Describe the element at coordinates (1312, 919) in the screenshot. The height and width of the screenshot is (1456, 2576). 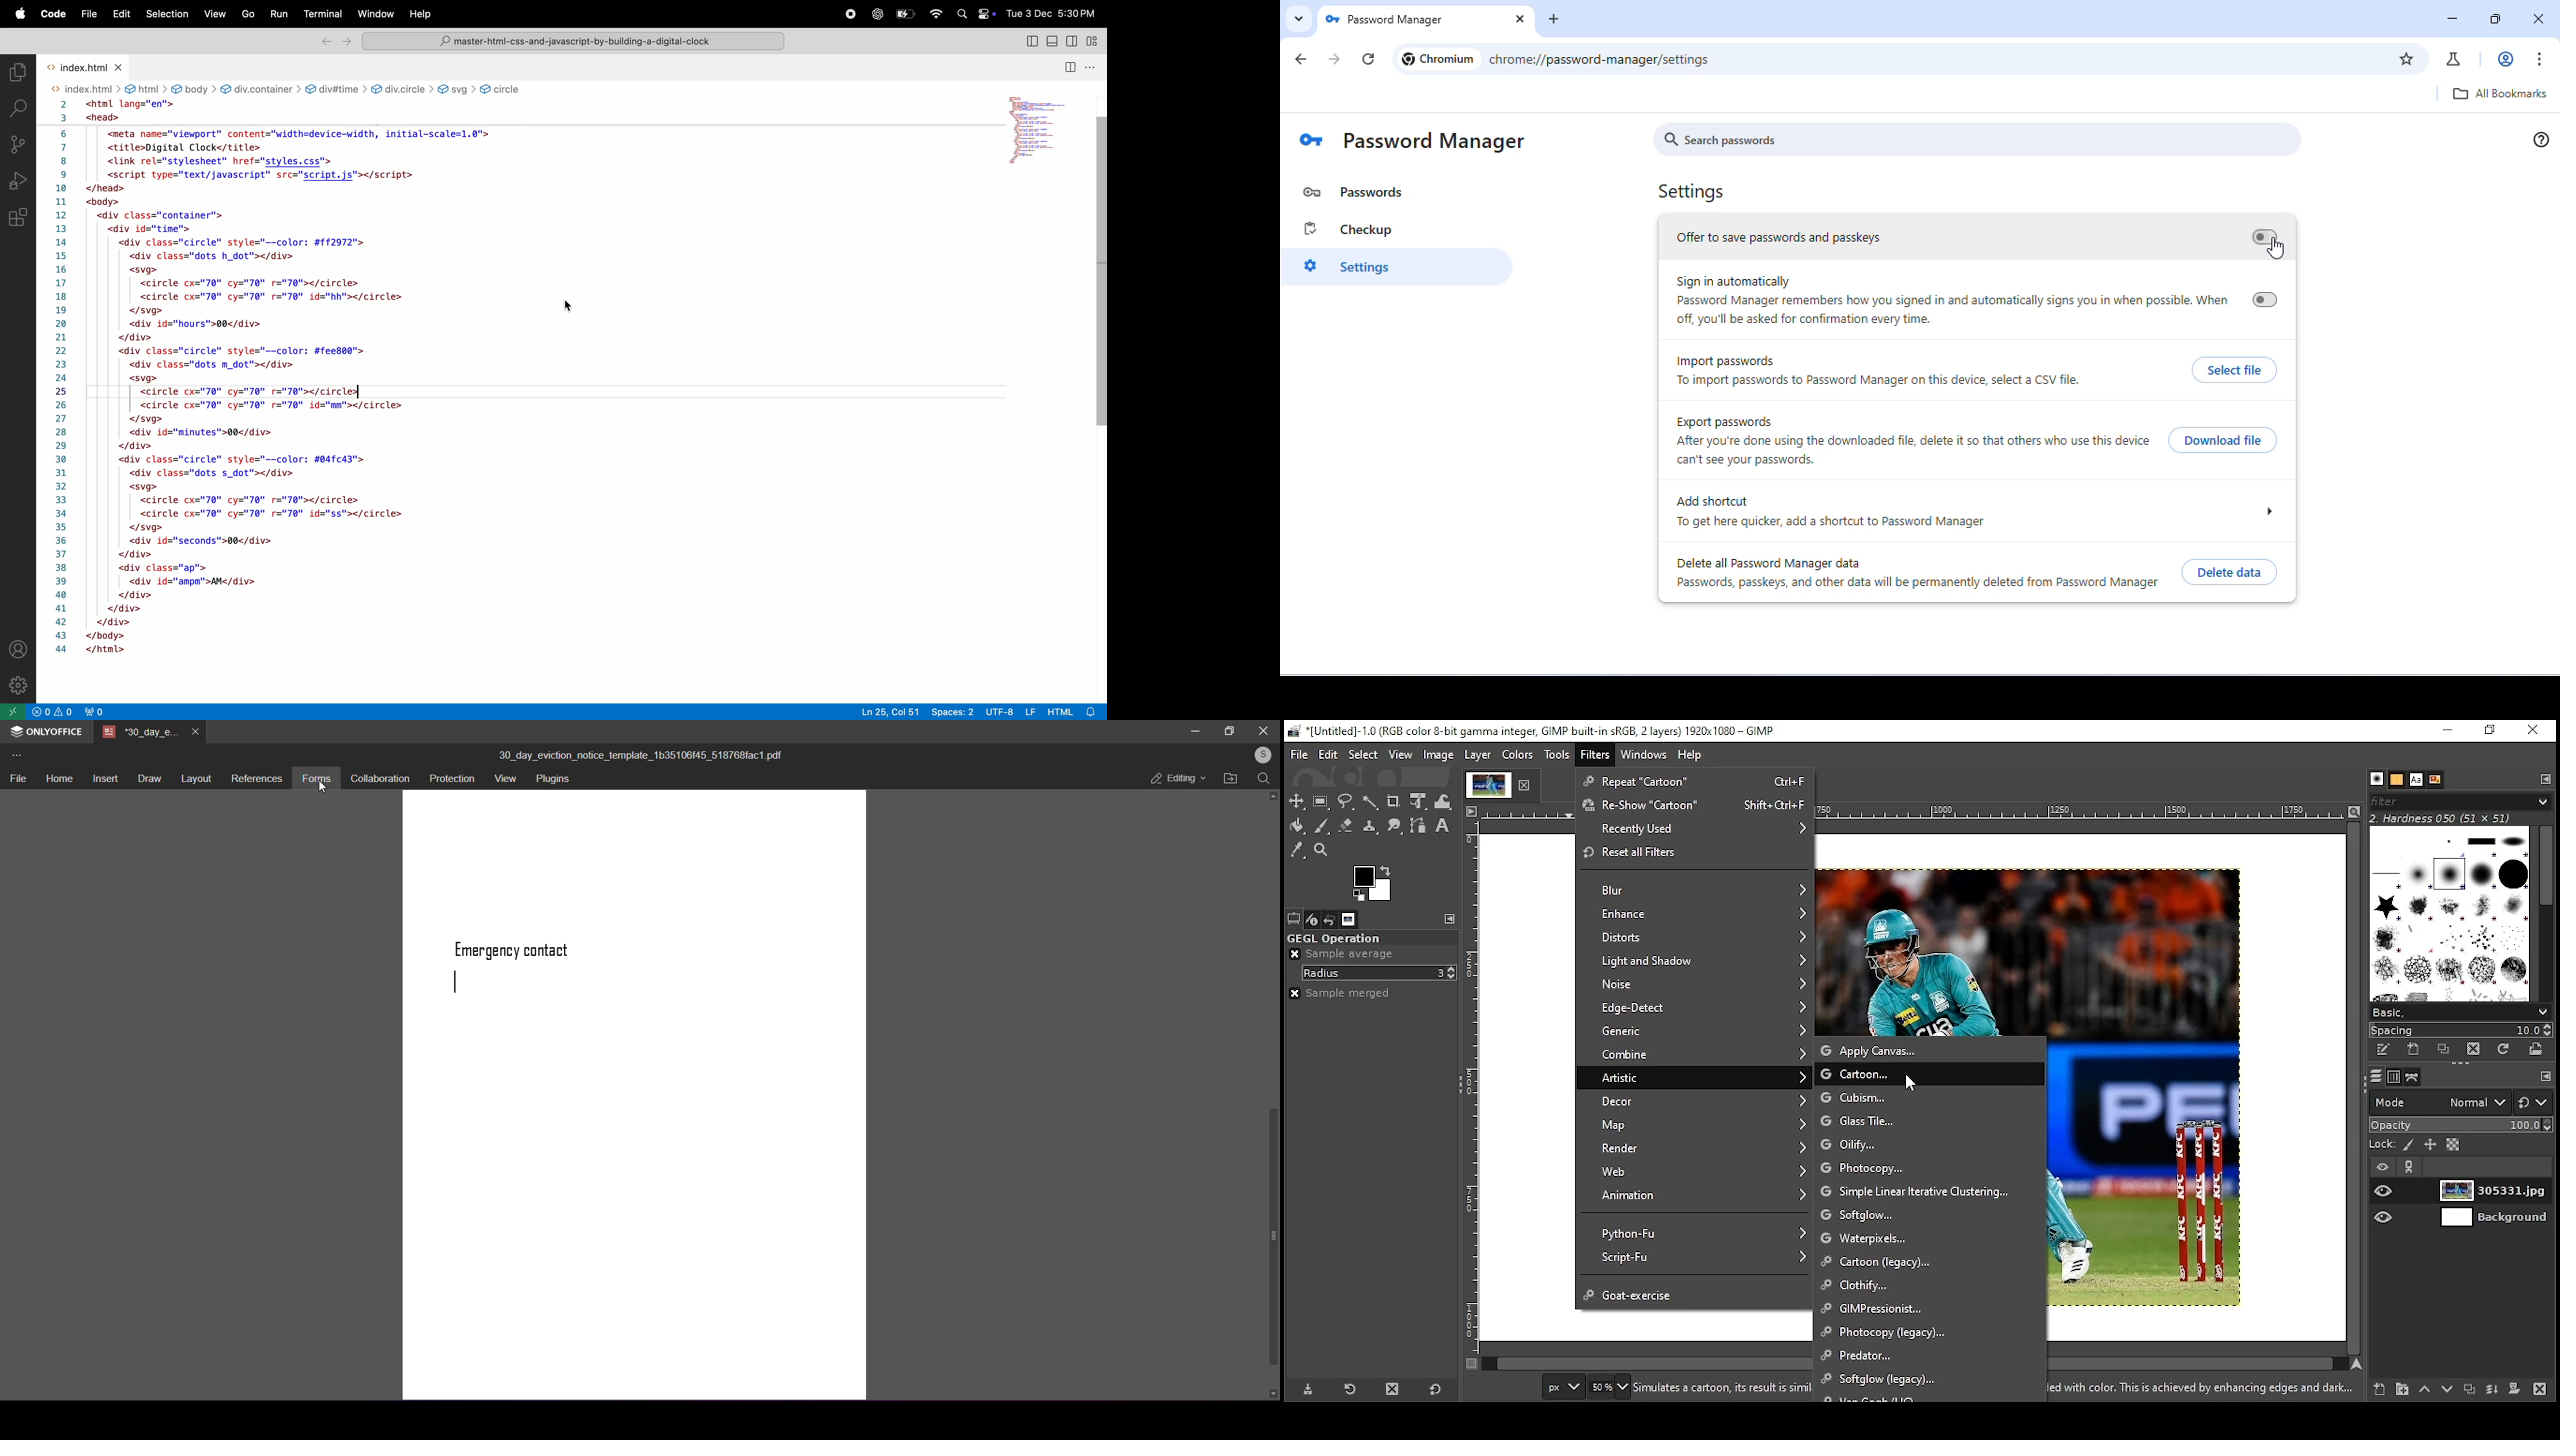
I see `device status` at that location.